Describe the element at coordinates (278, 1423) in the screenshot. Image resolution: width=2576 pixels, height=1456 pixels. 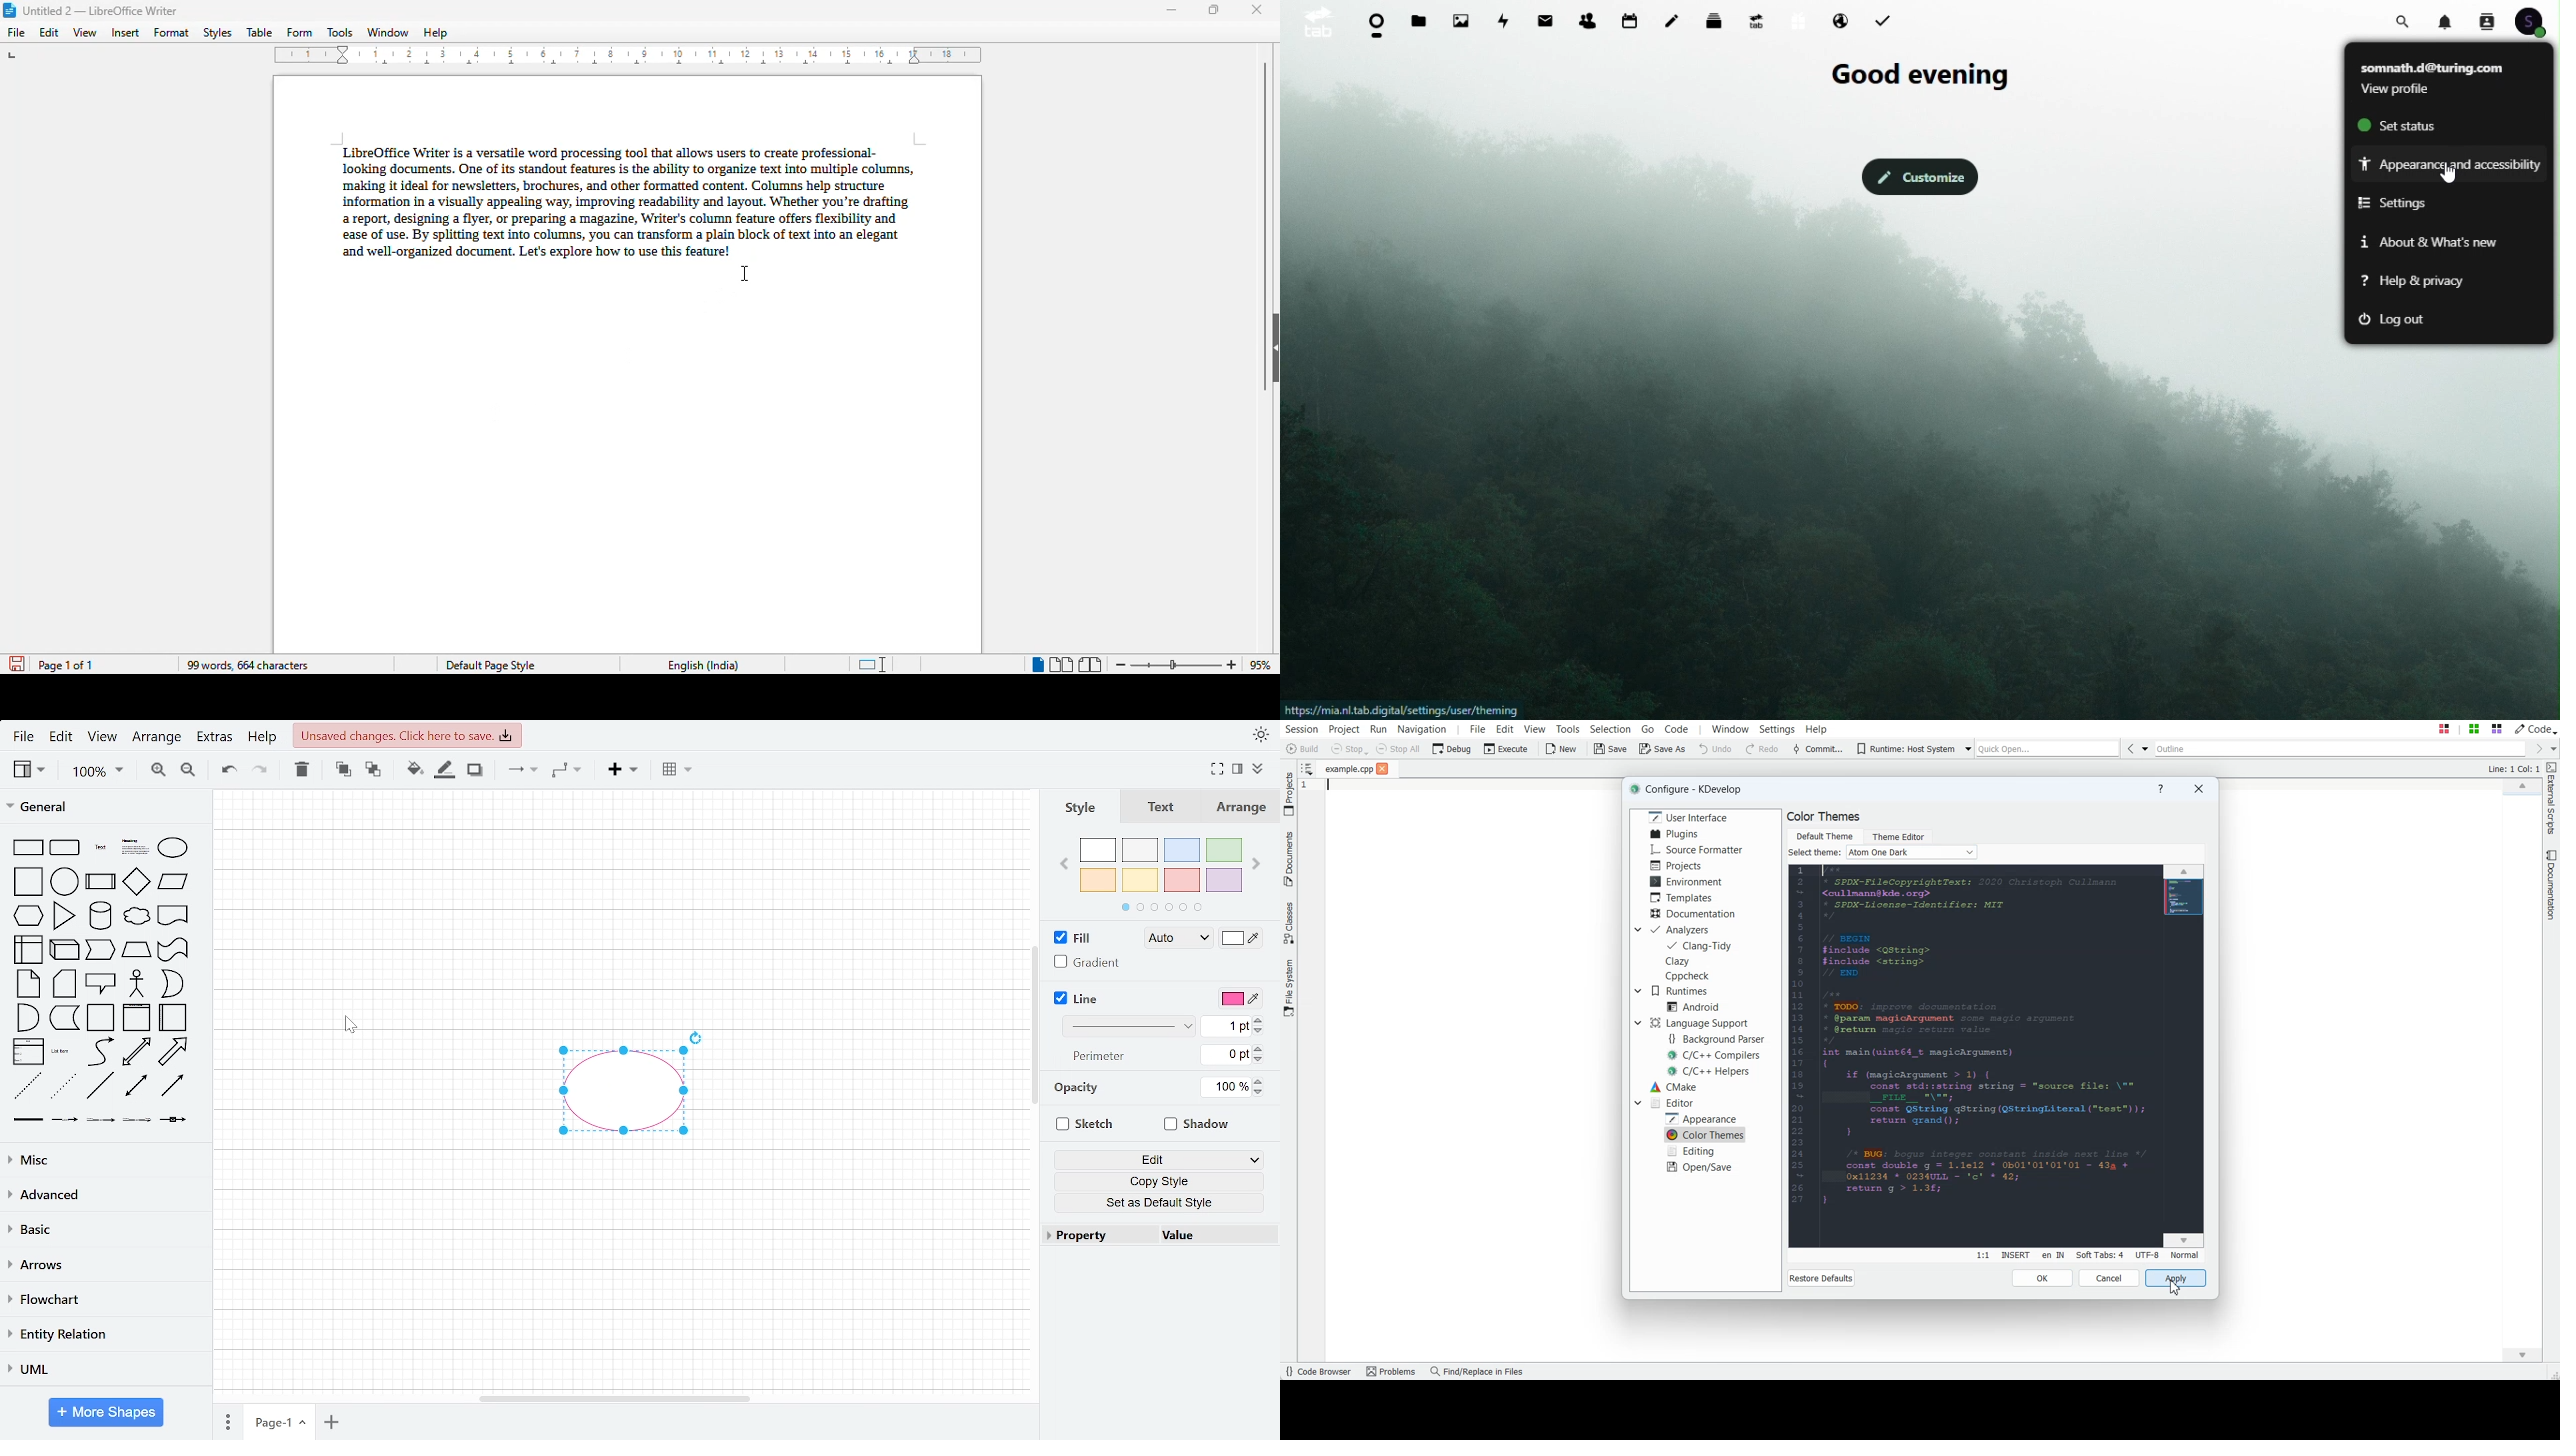
I see `current page` at that location.